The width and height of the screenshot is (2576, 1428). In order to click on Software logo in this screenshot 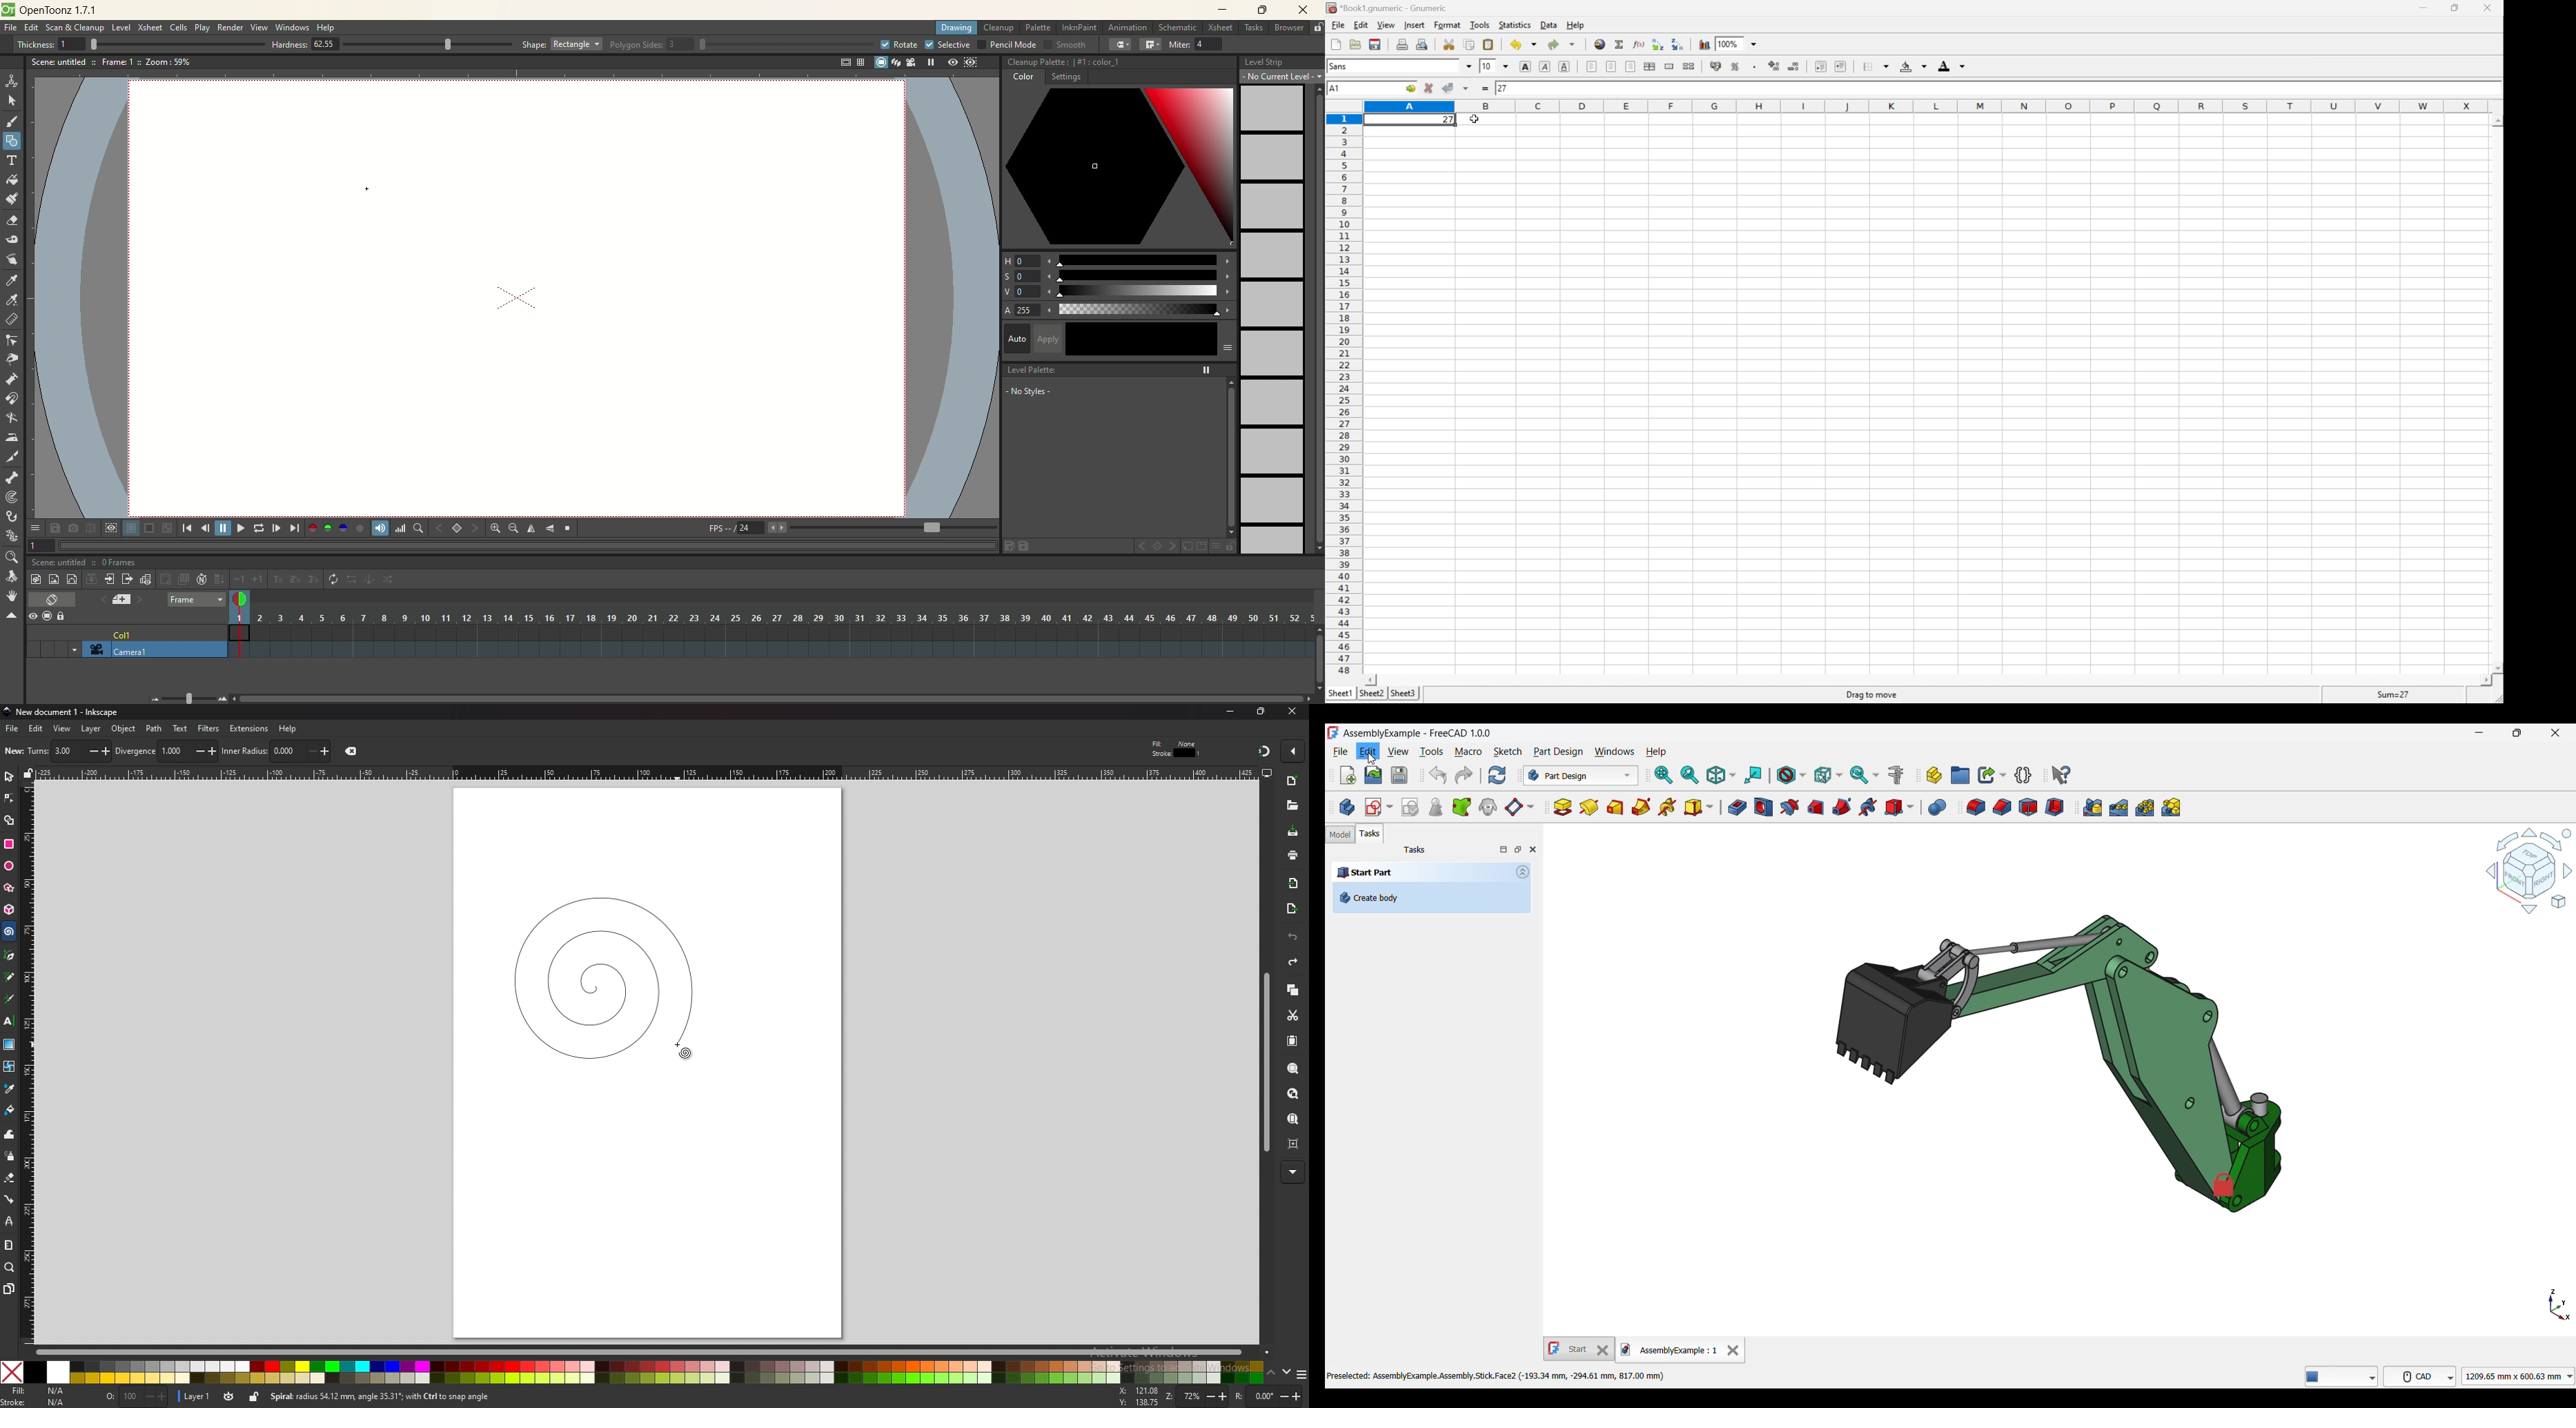, I will do `click(1333, 733)`.